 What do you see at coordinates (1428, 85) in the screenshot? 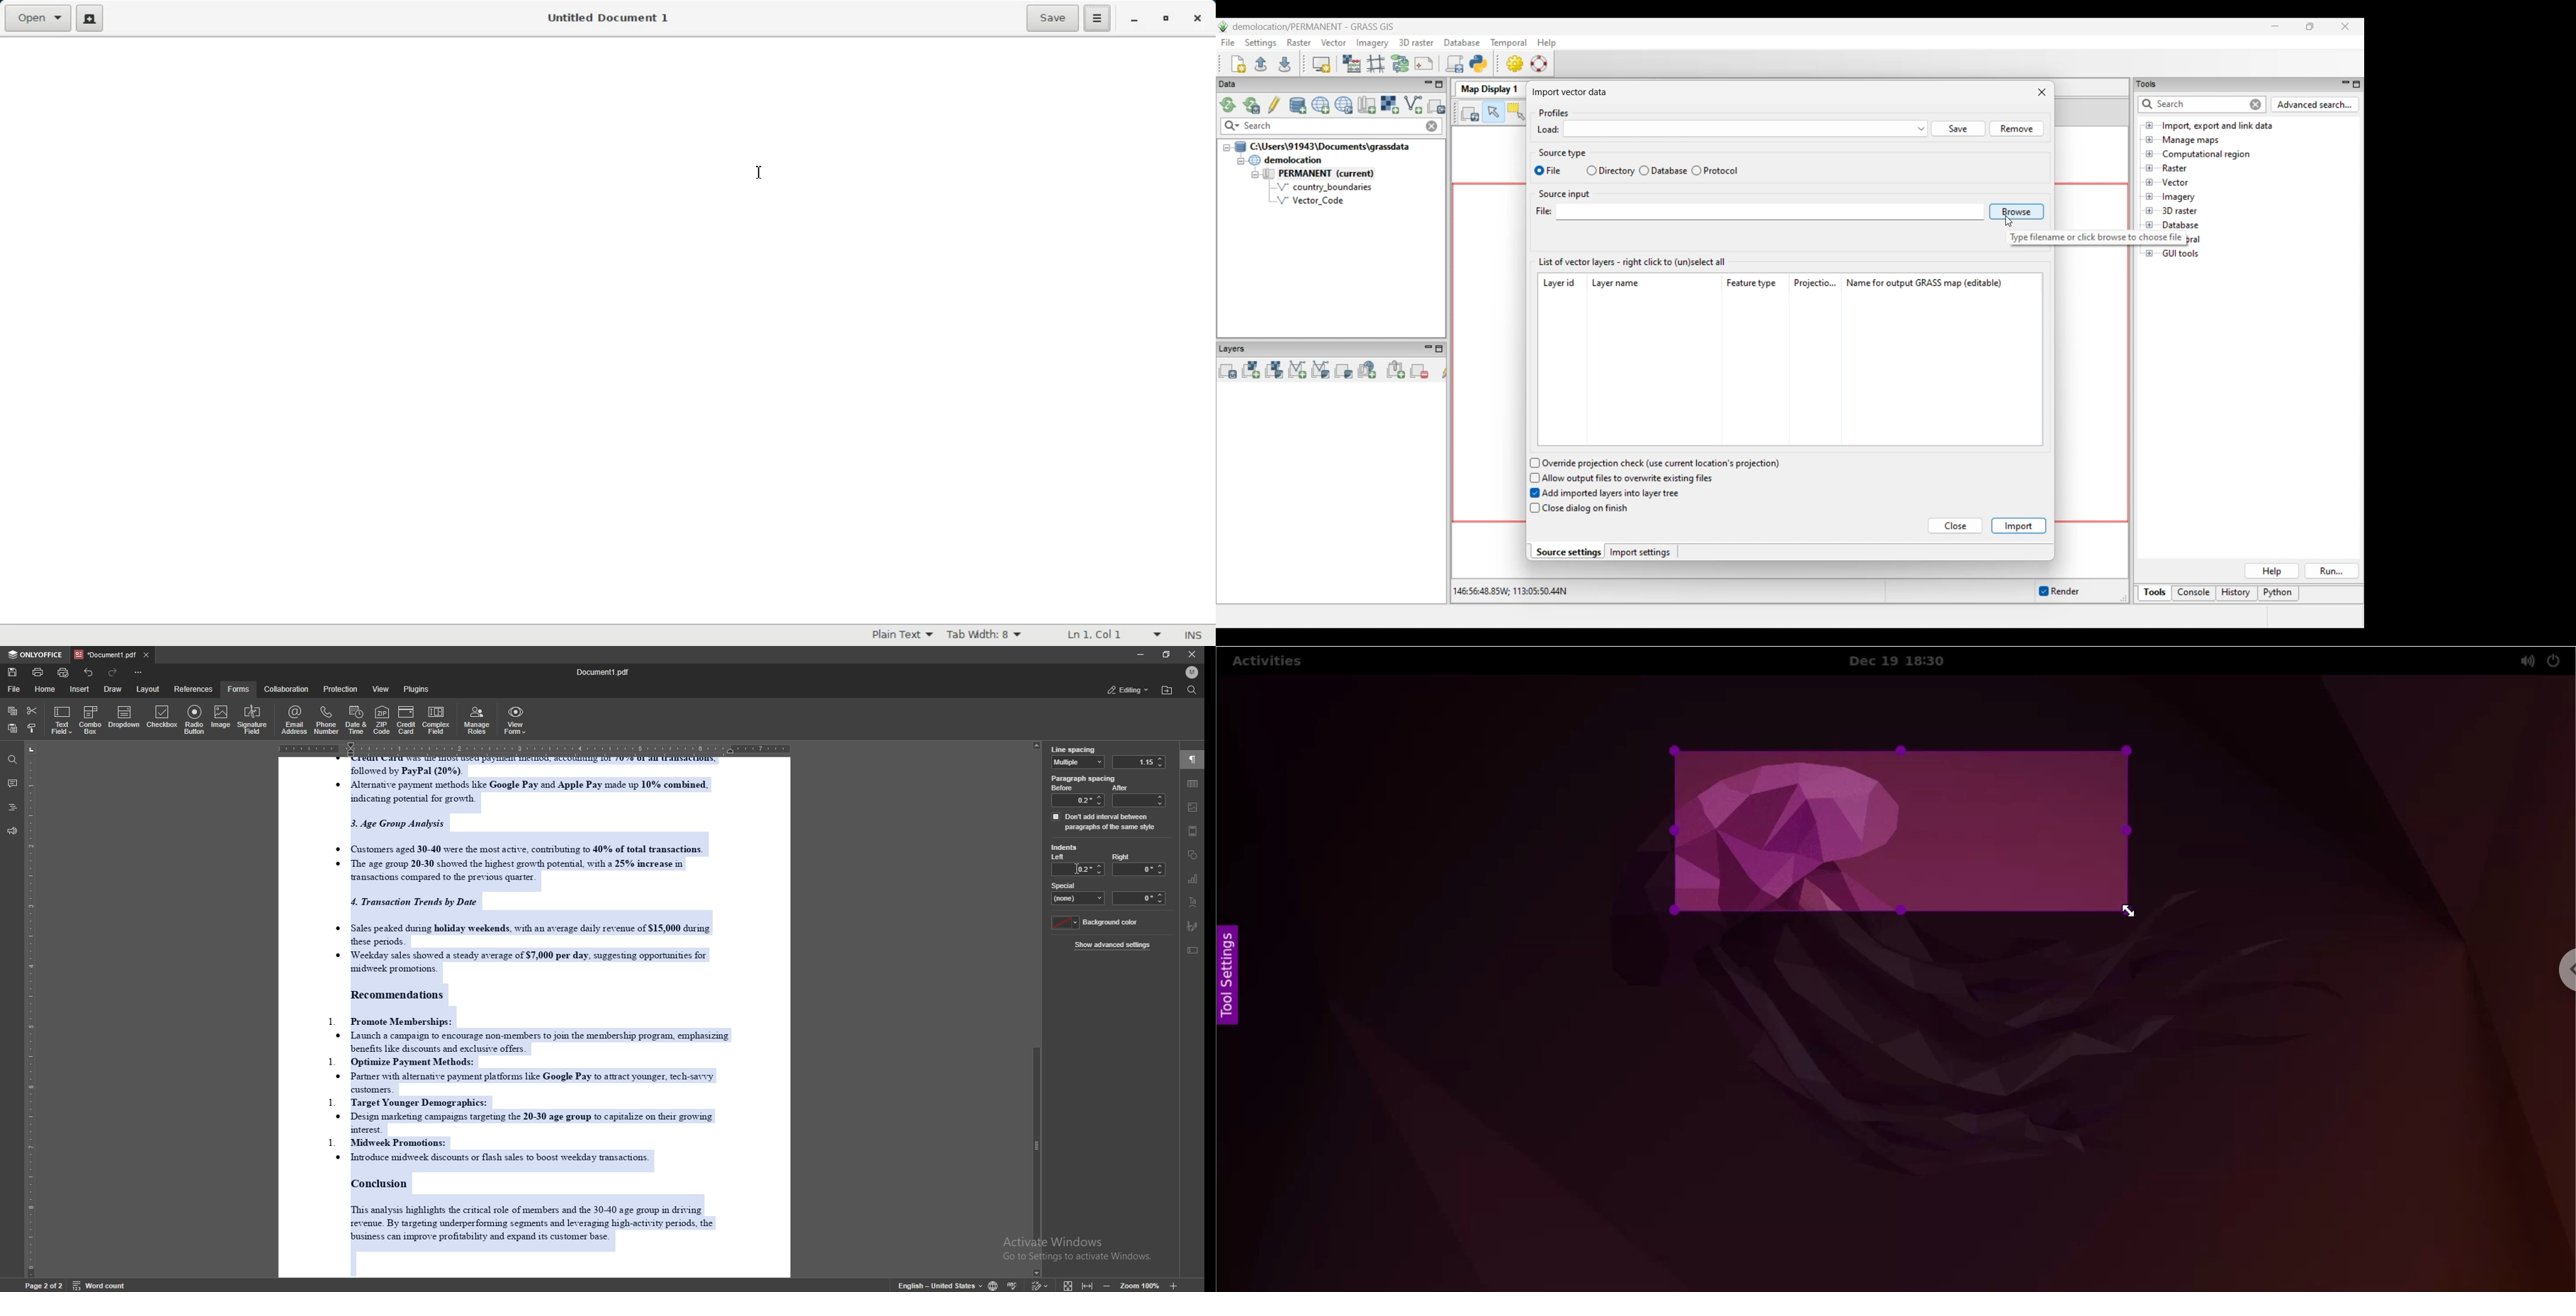
I see `Minimize Data menu` at bounding box center [1428, 85].